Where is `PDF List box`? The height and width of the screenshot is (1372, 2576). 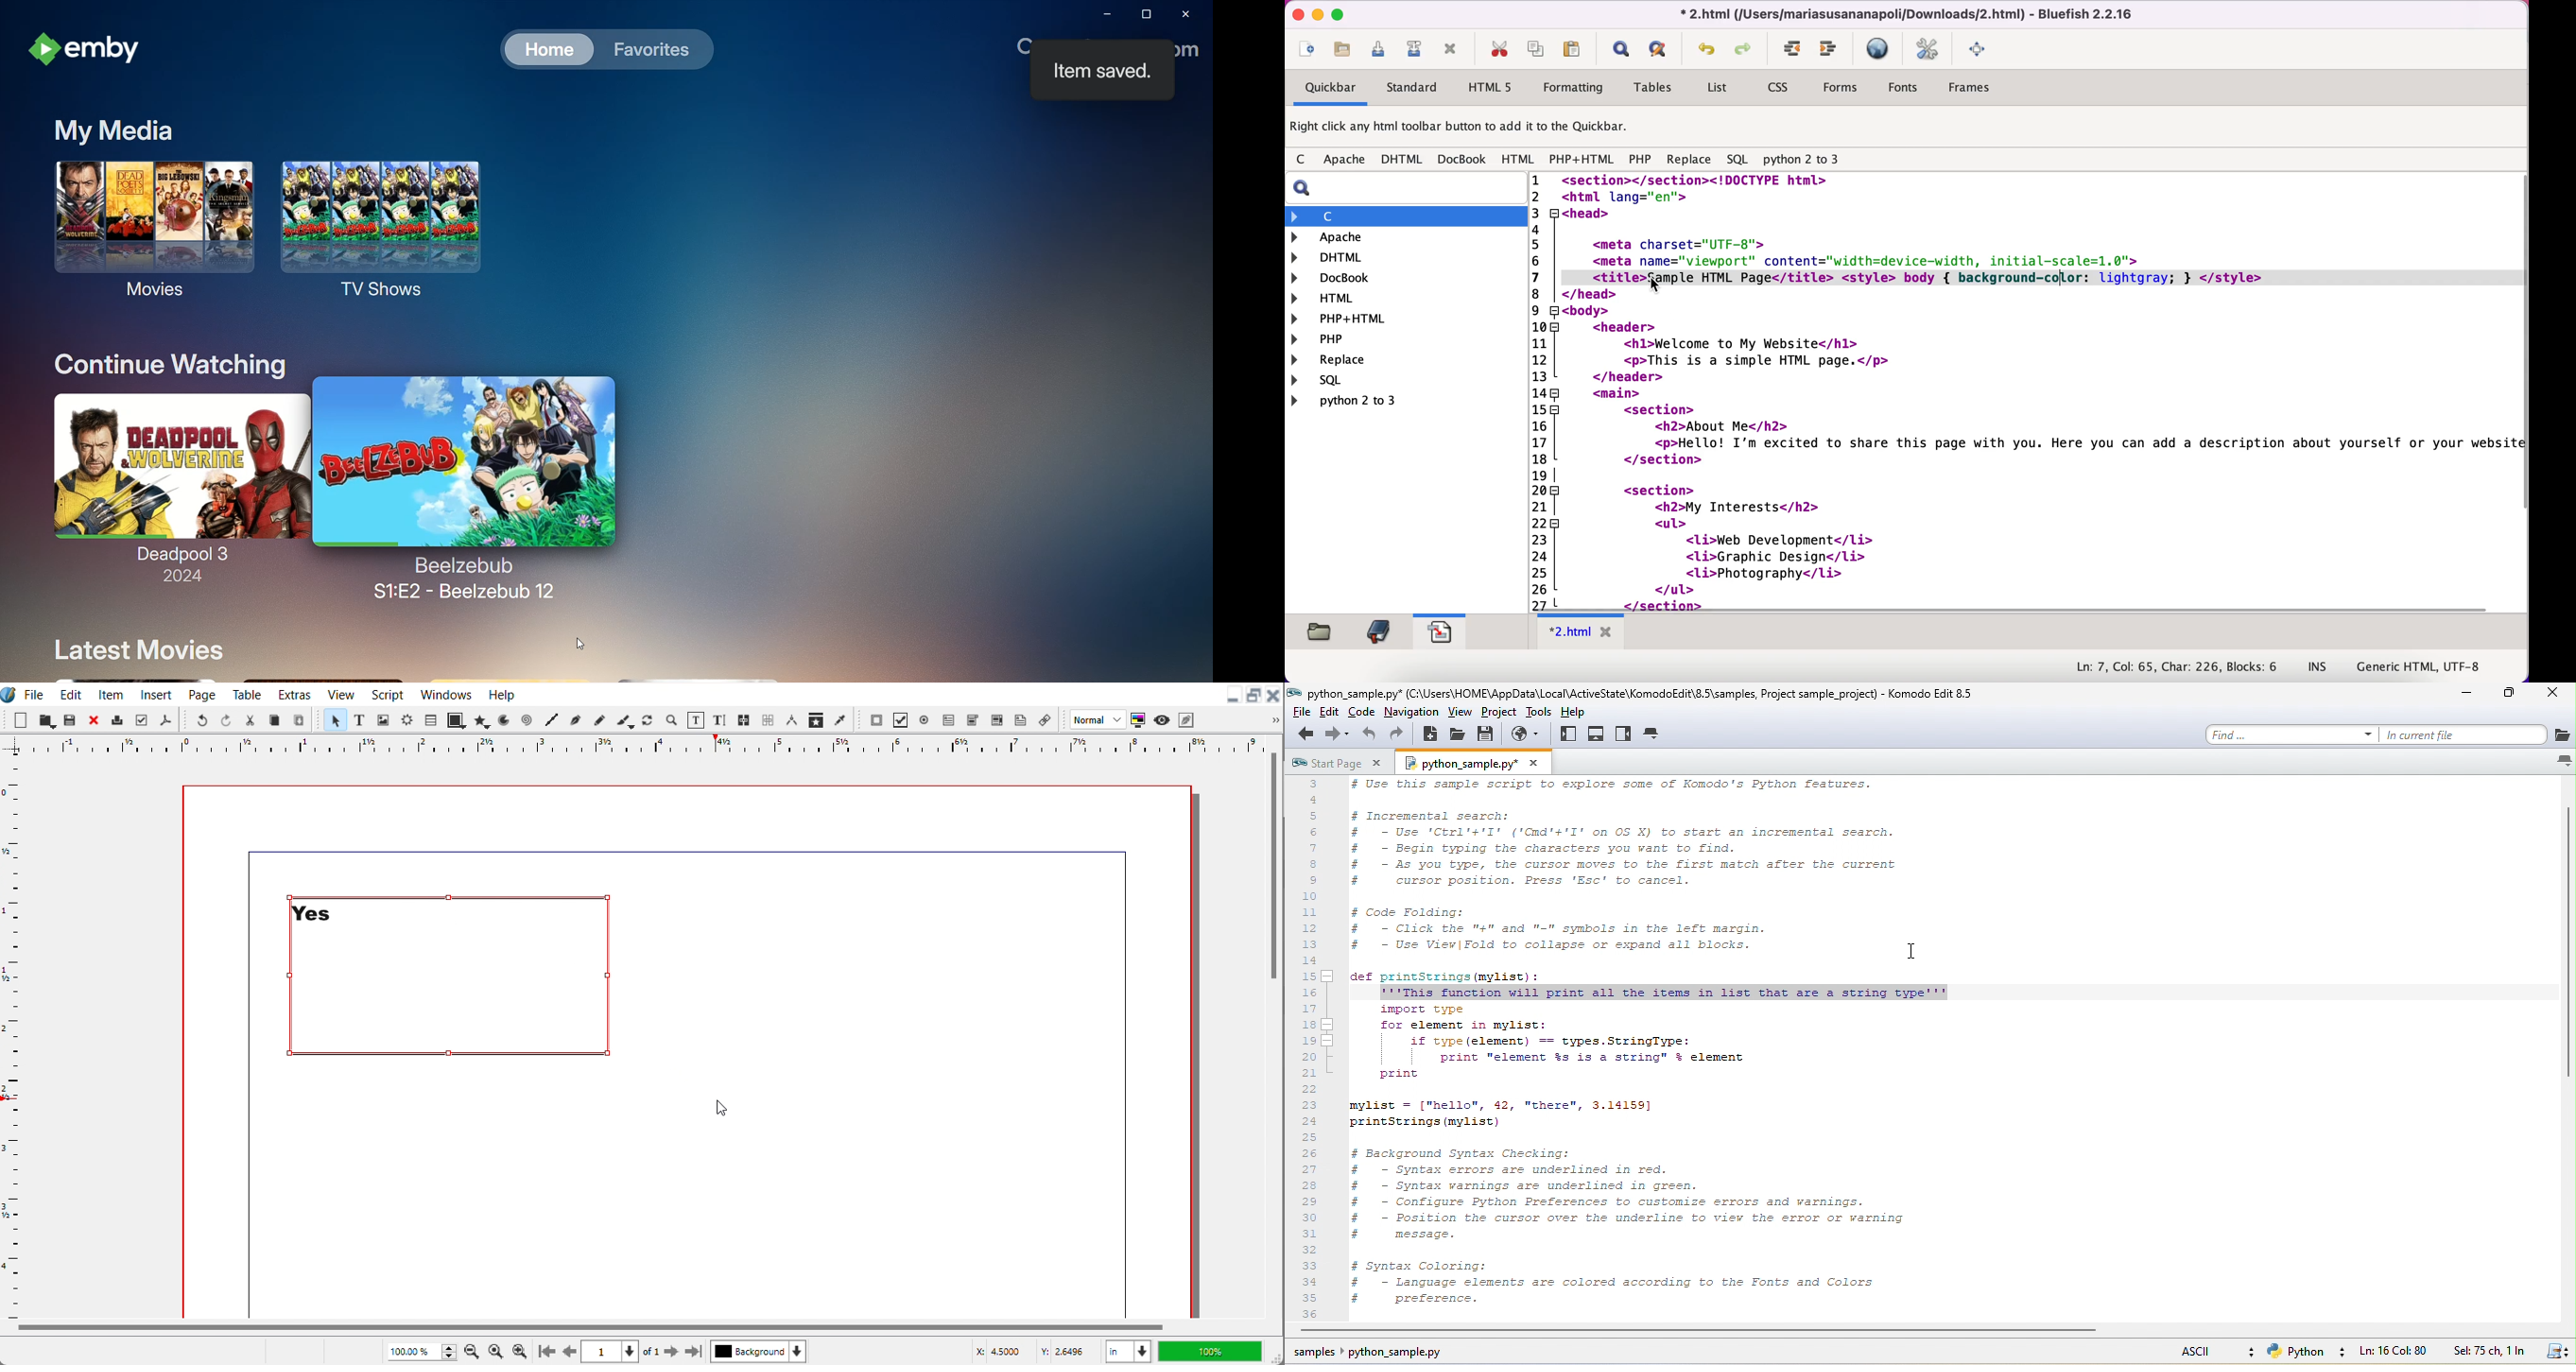 PDF List box is located at coordinates (998, 720).